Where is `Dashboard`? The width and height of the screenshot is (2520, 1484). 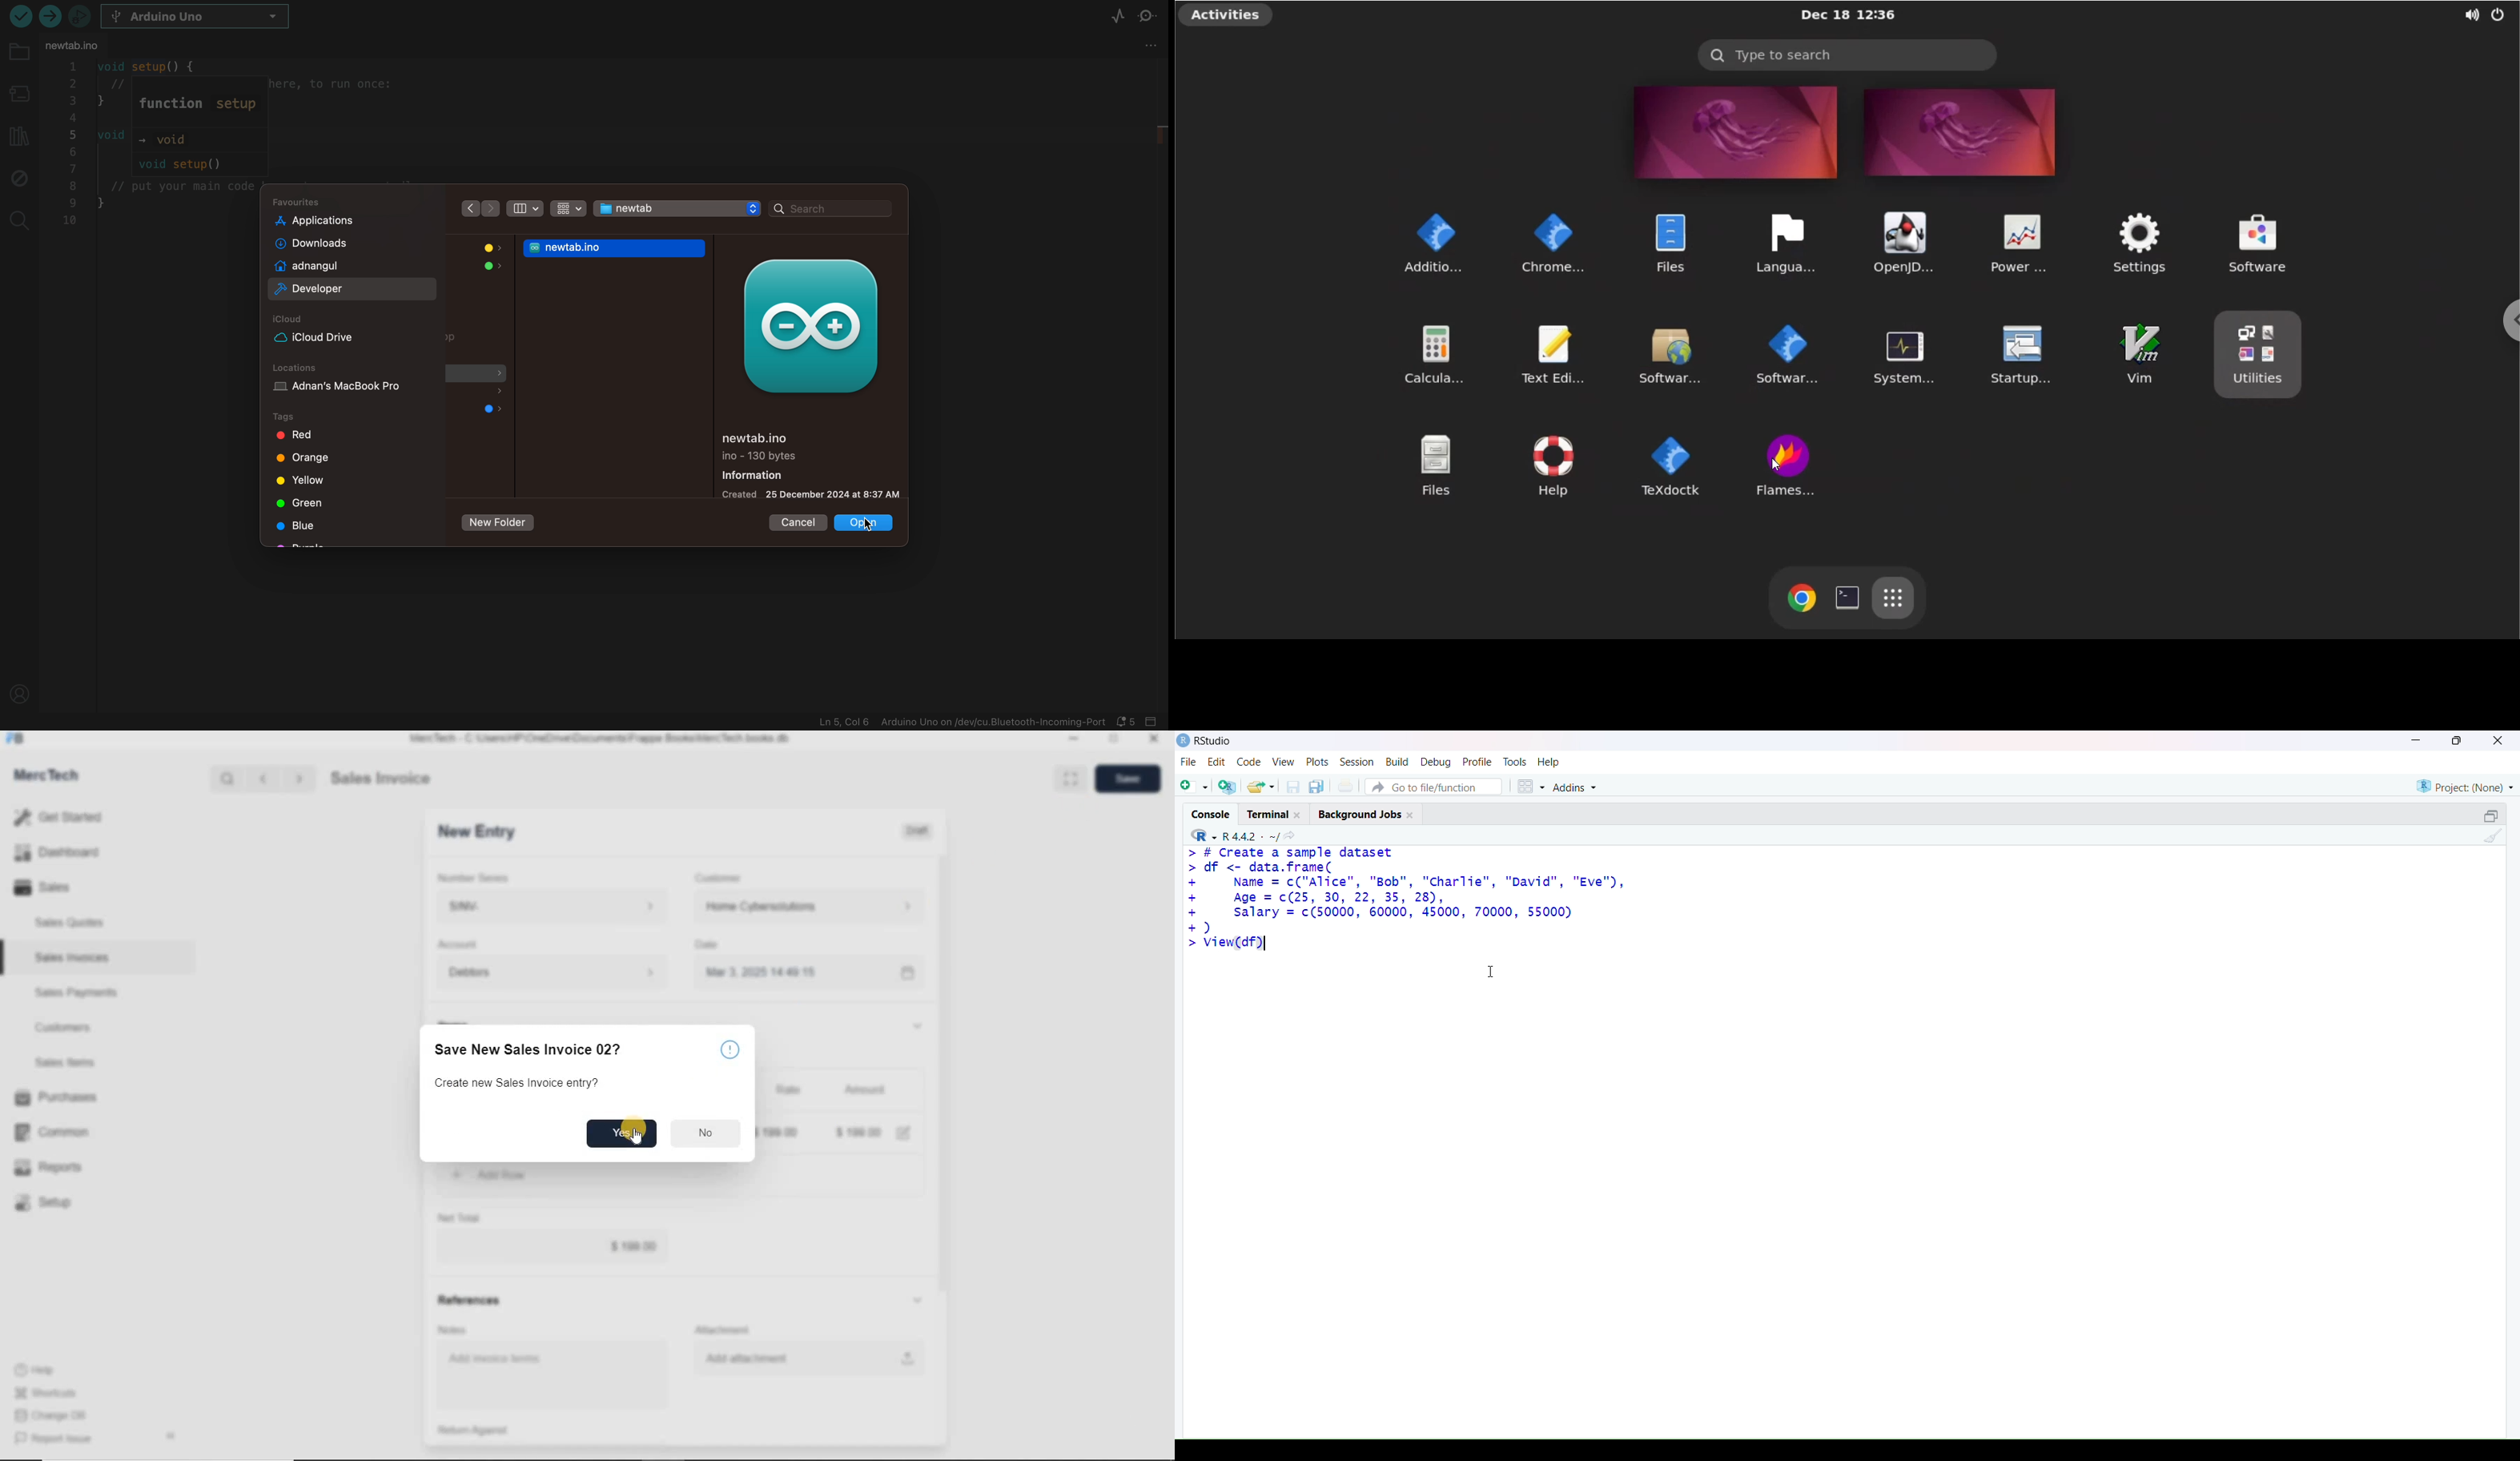 Dashboard is located at coordinates (64, 853).